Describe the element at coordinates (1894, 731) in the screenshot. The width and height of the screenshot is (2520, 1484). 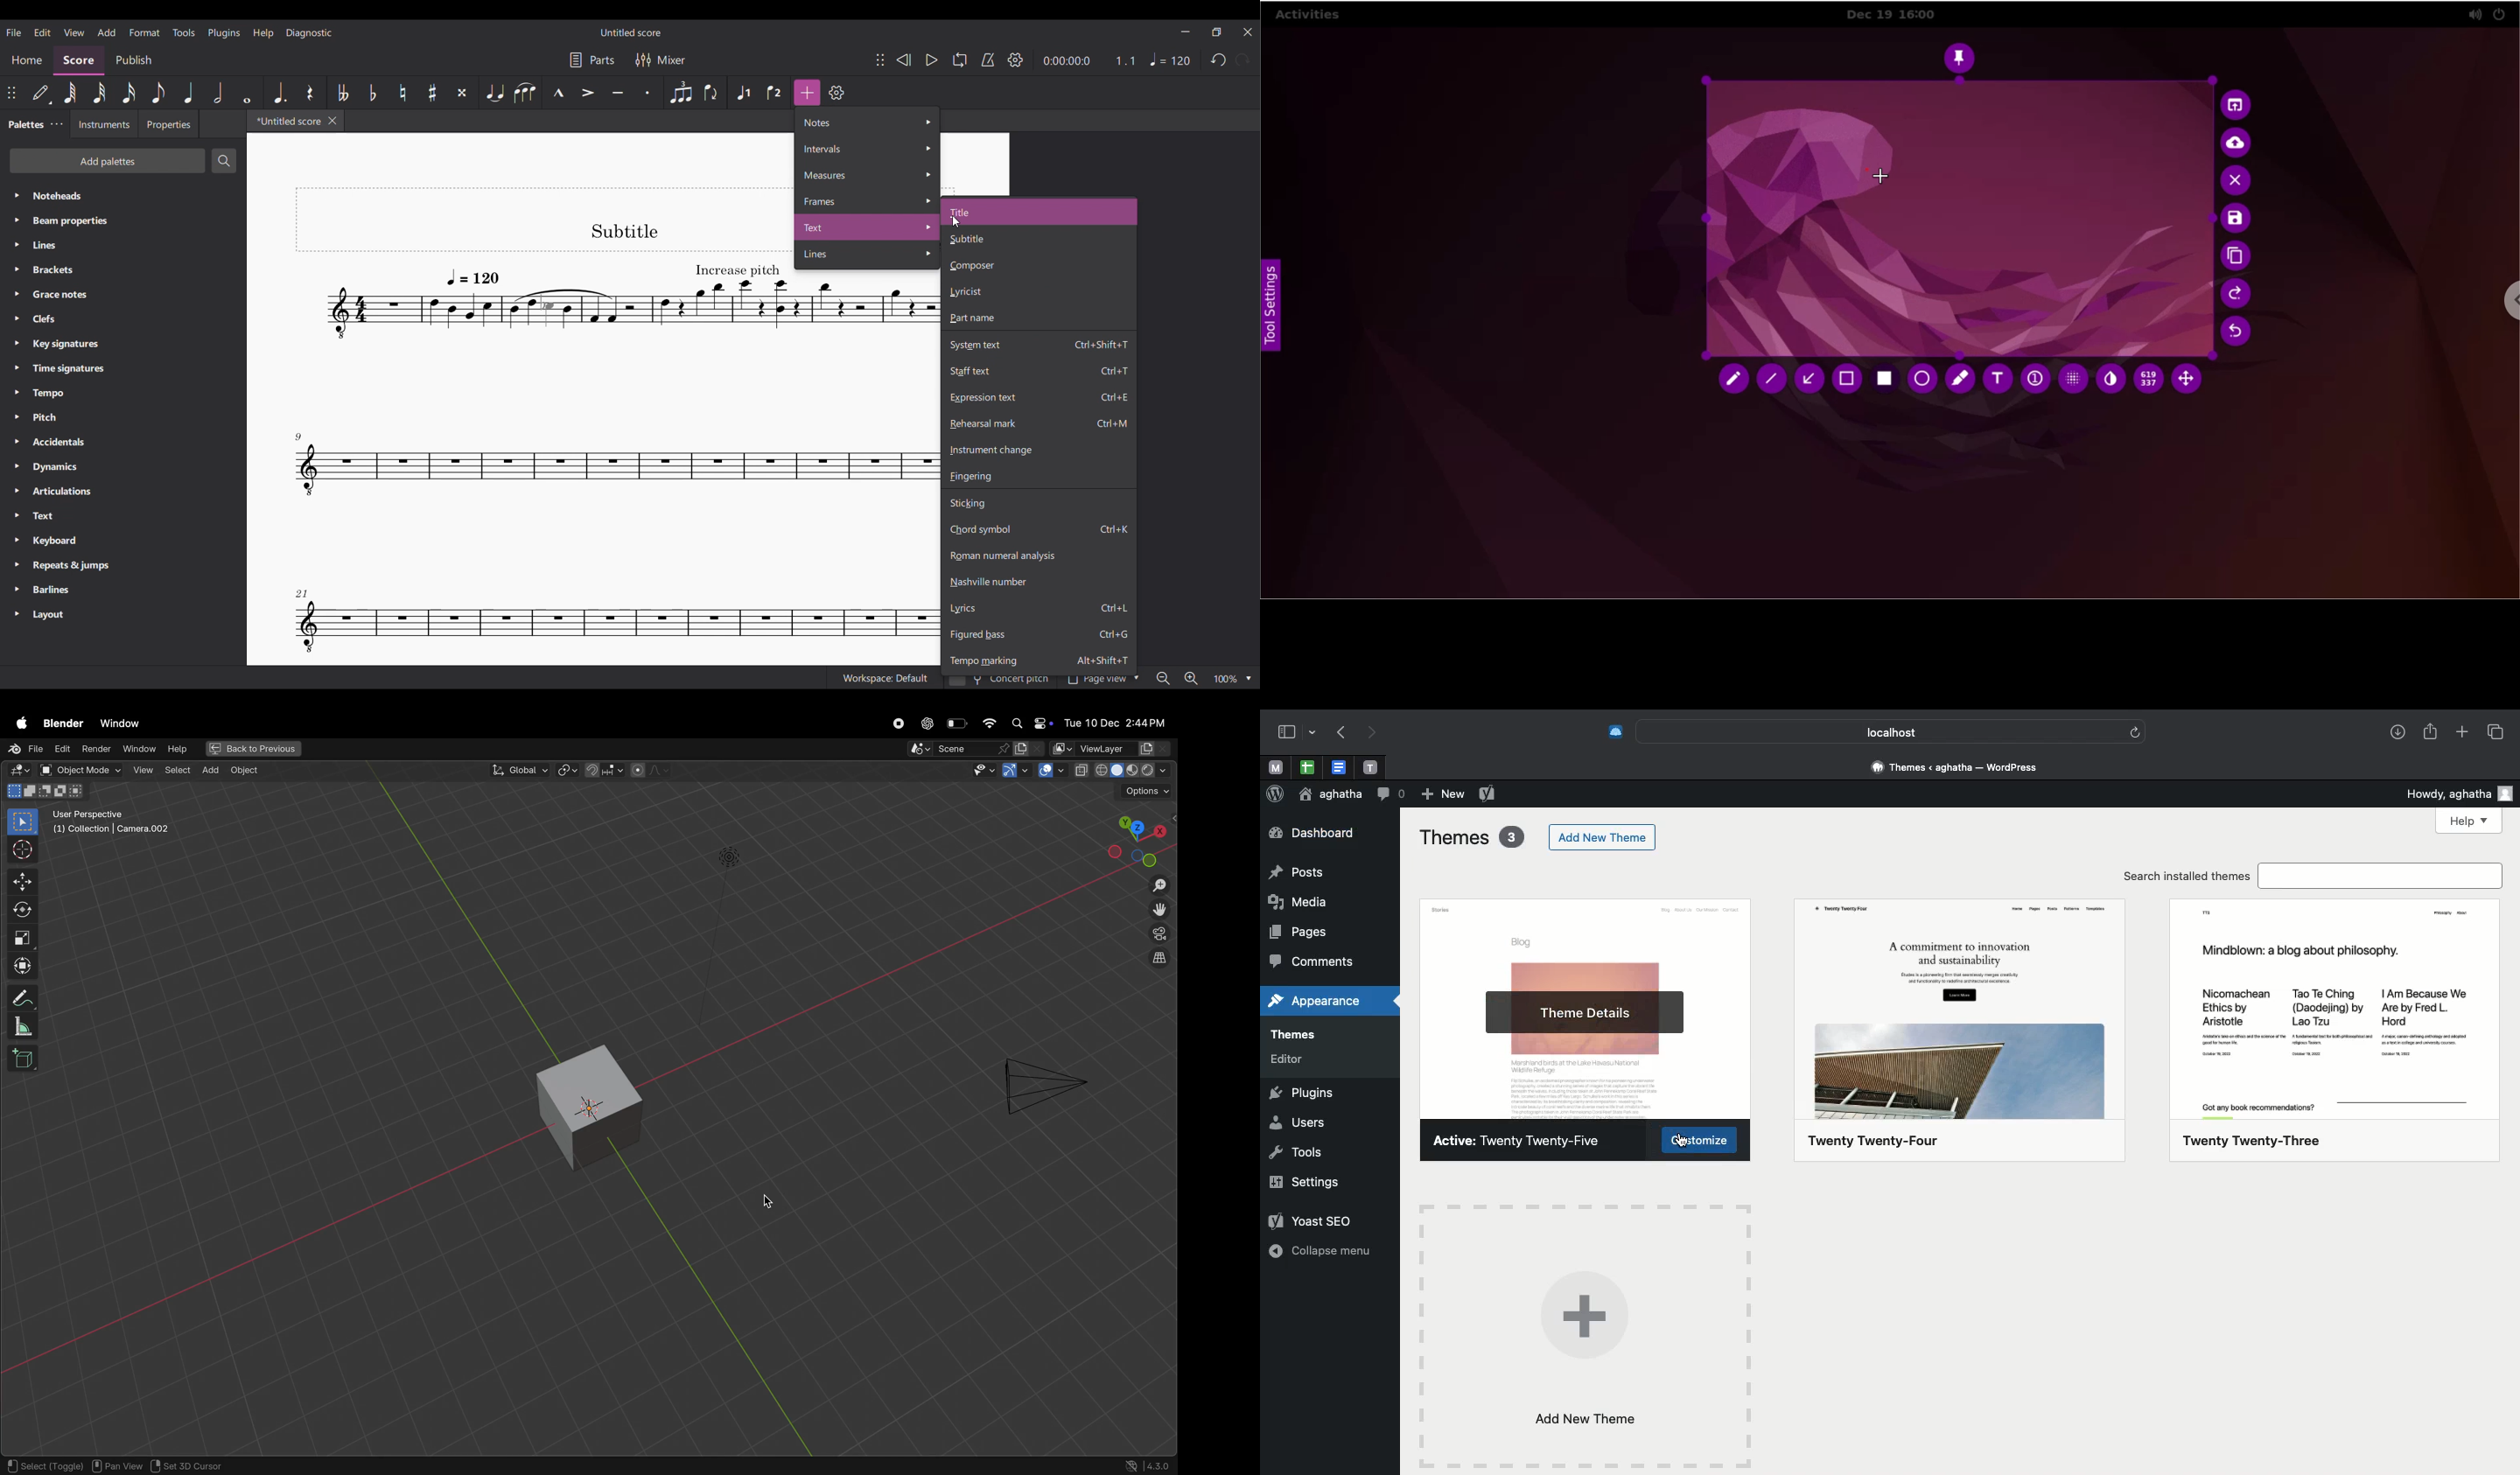
I see `Search bar` at that location.